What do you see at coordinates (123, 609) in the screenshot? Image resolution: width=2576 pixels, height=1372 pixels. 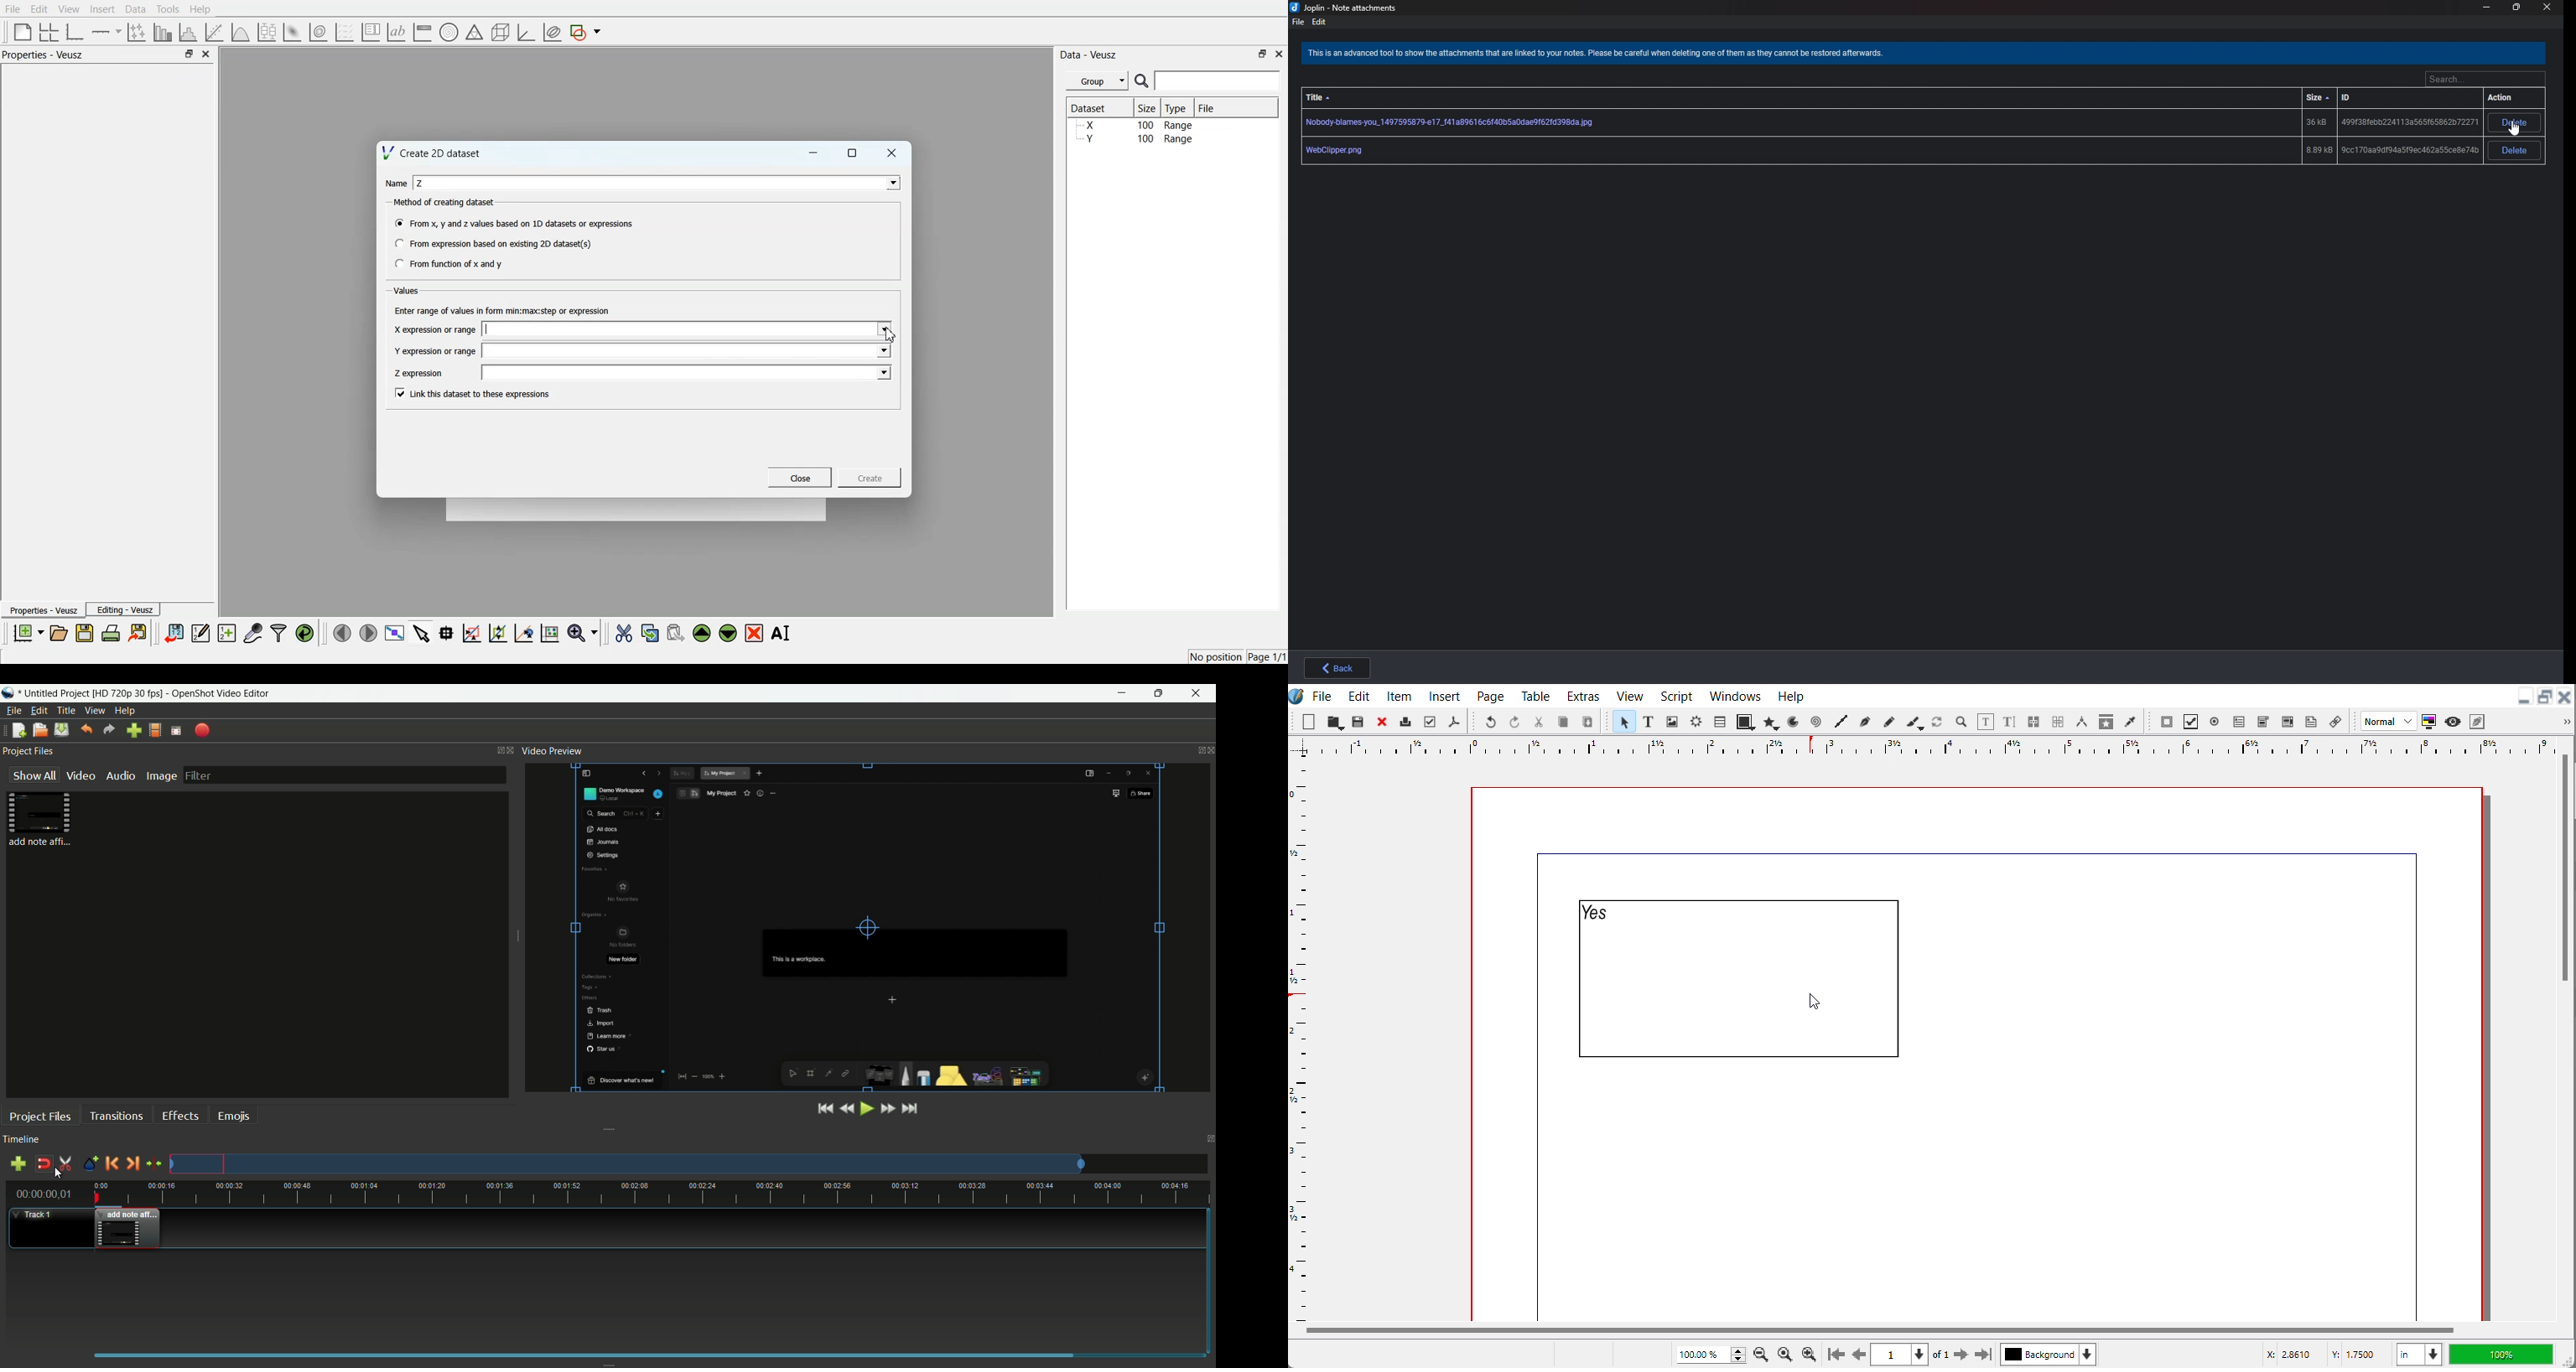 I see `Editing - Veusz` at bounding box center [123, 609].